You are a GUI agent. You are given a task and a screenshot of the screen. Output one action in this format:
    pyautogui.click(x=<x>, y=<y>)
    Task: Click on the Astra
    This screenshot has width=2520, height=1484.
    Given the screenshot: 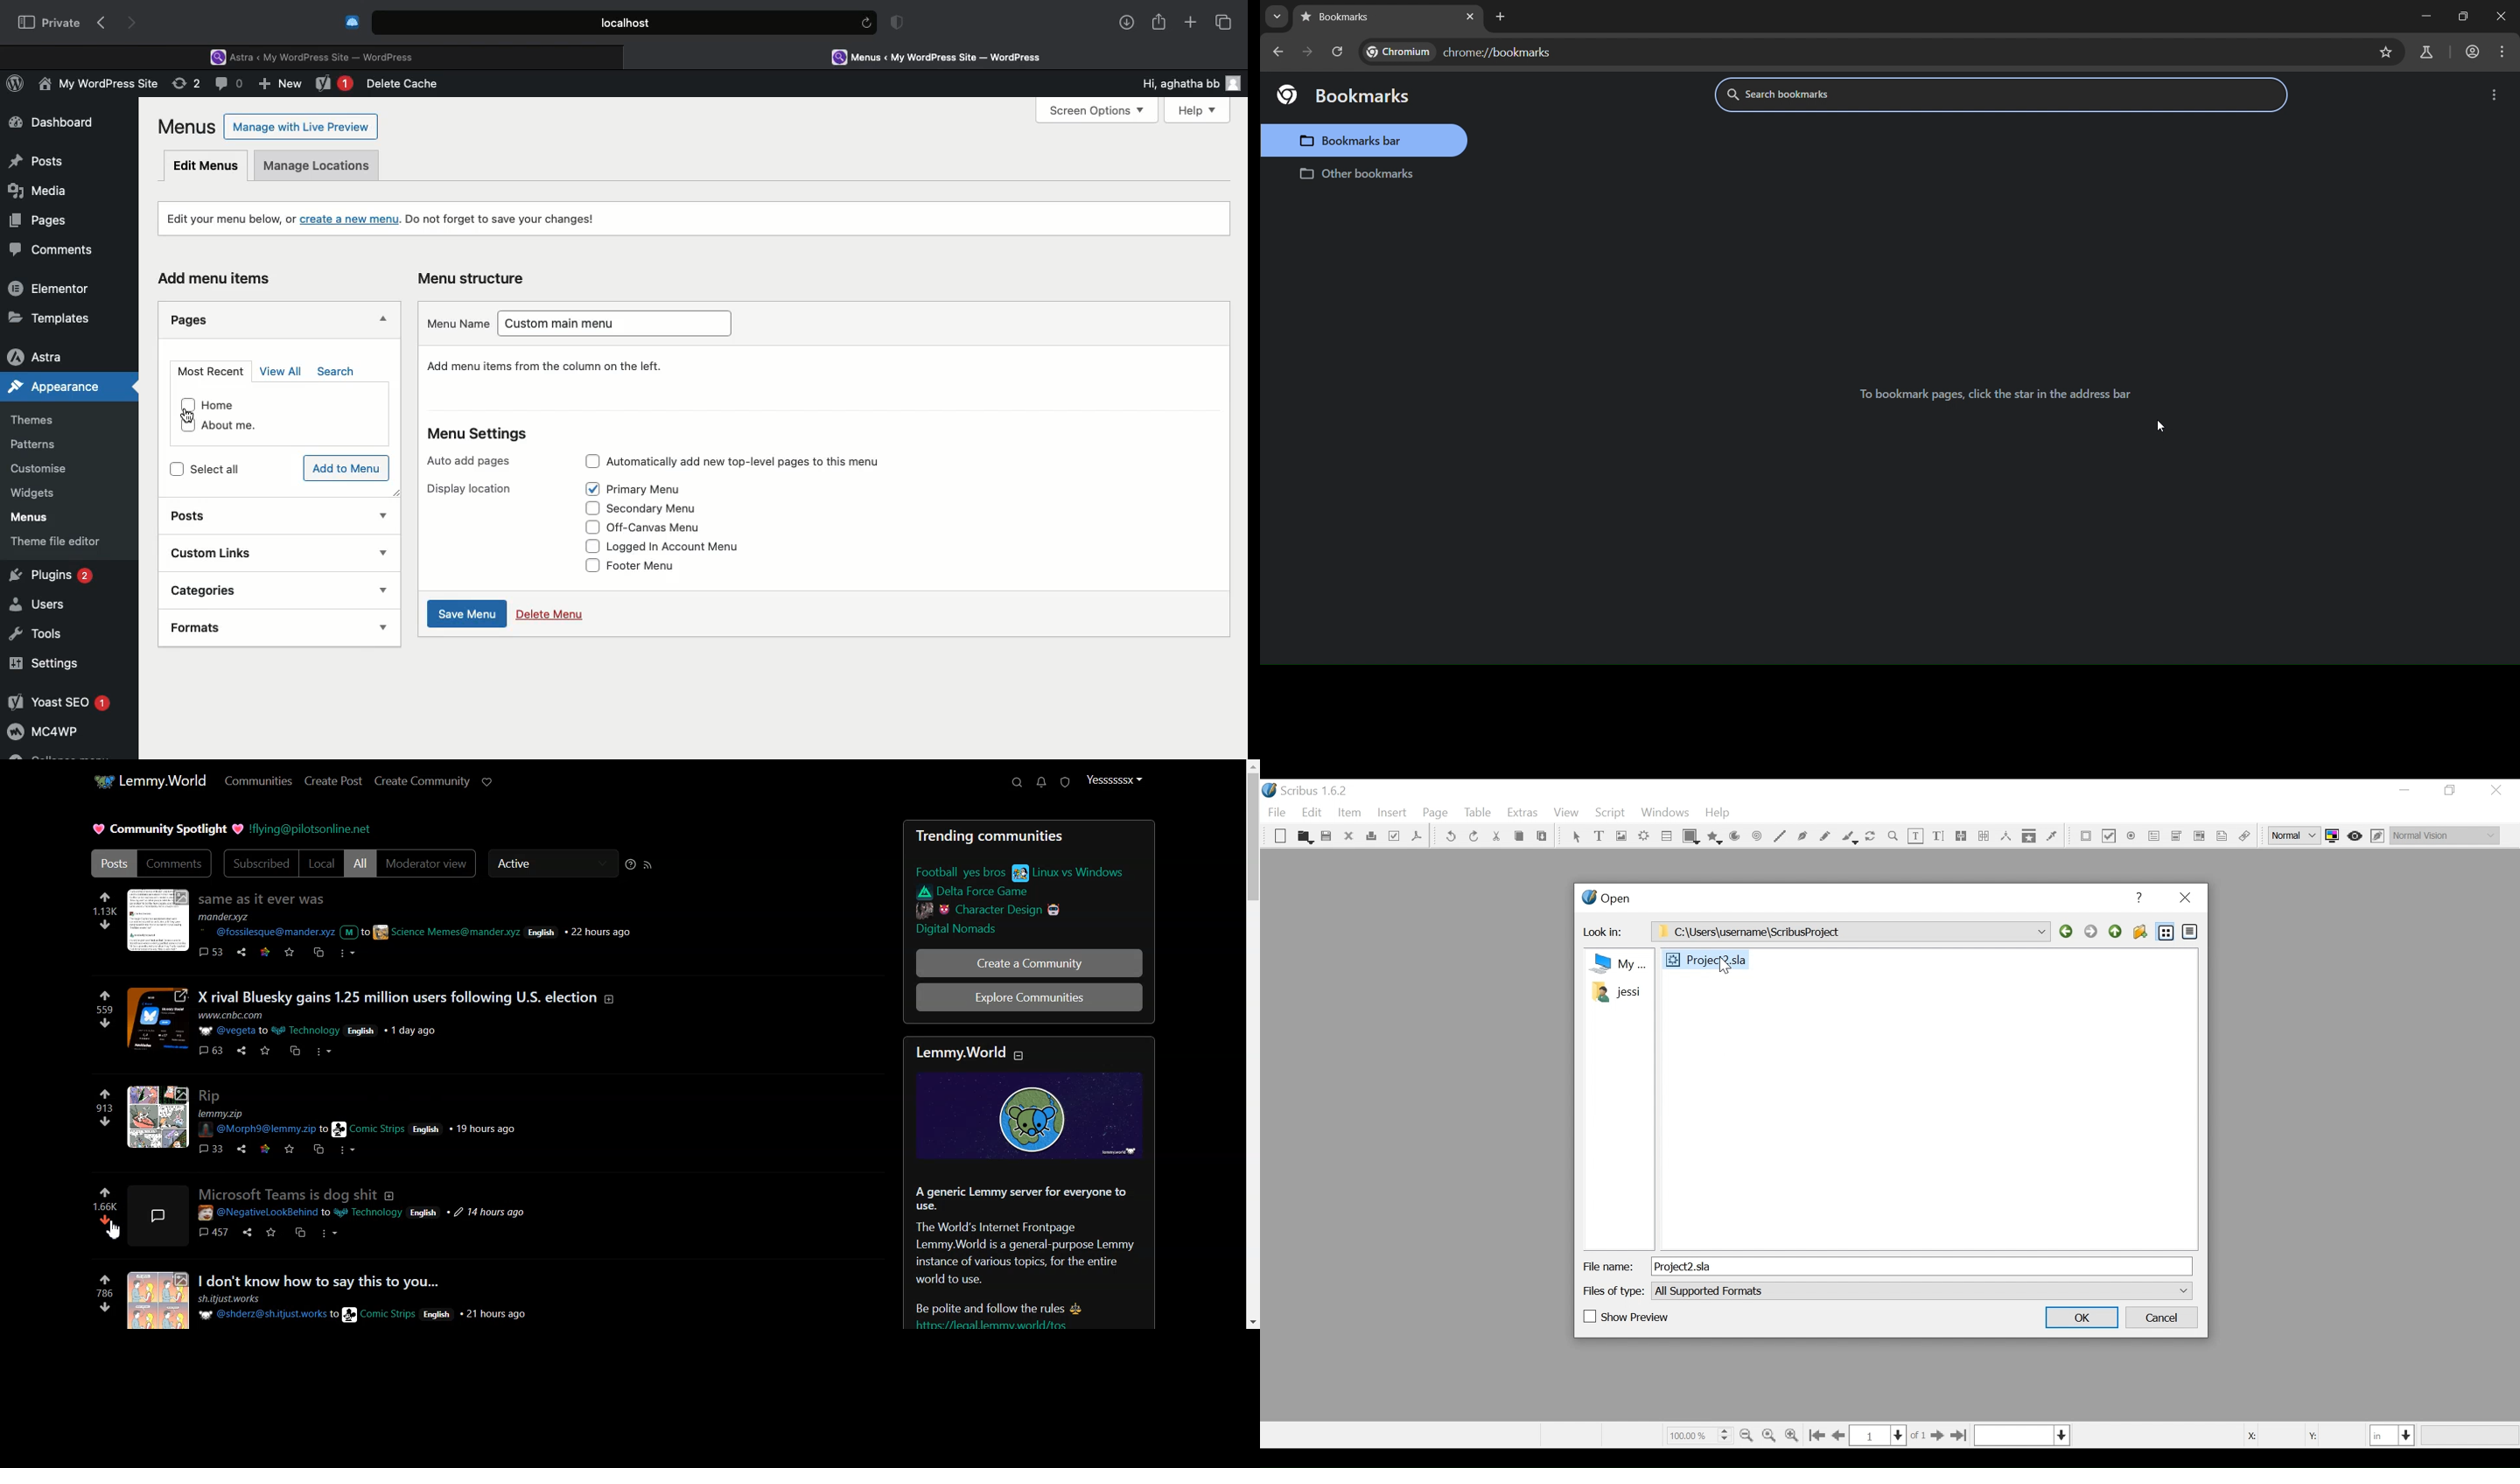 What is the action you would take?
    pyautogui.click(x=51, y=356)
    